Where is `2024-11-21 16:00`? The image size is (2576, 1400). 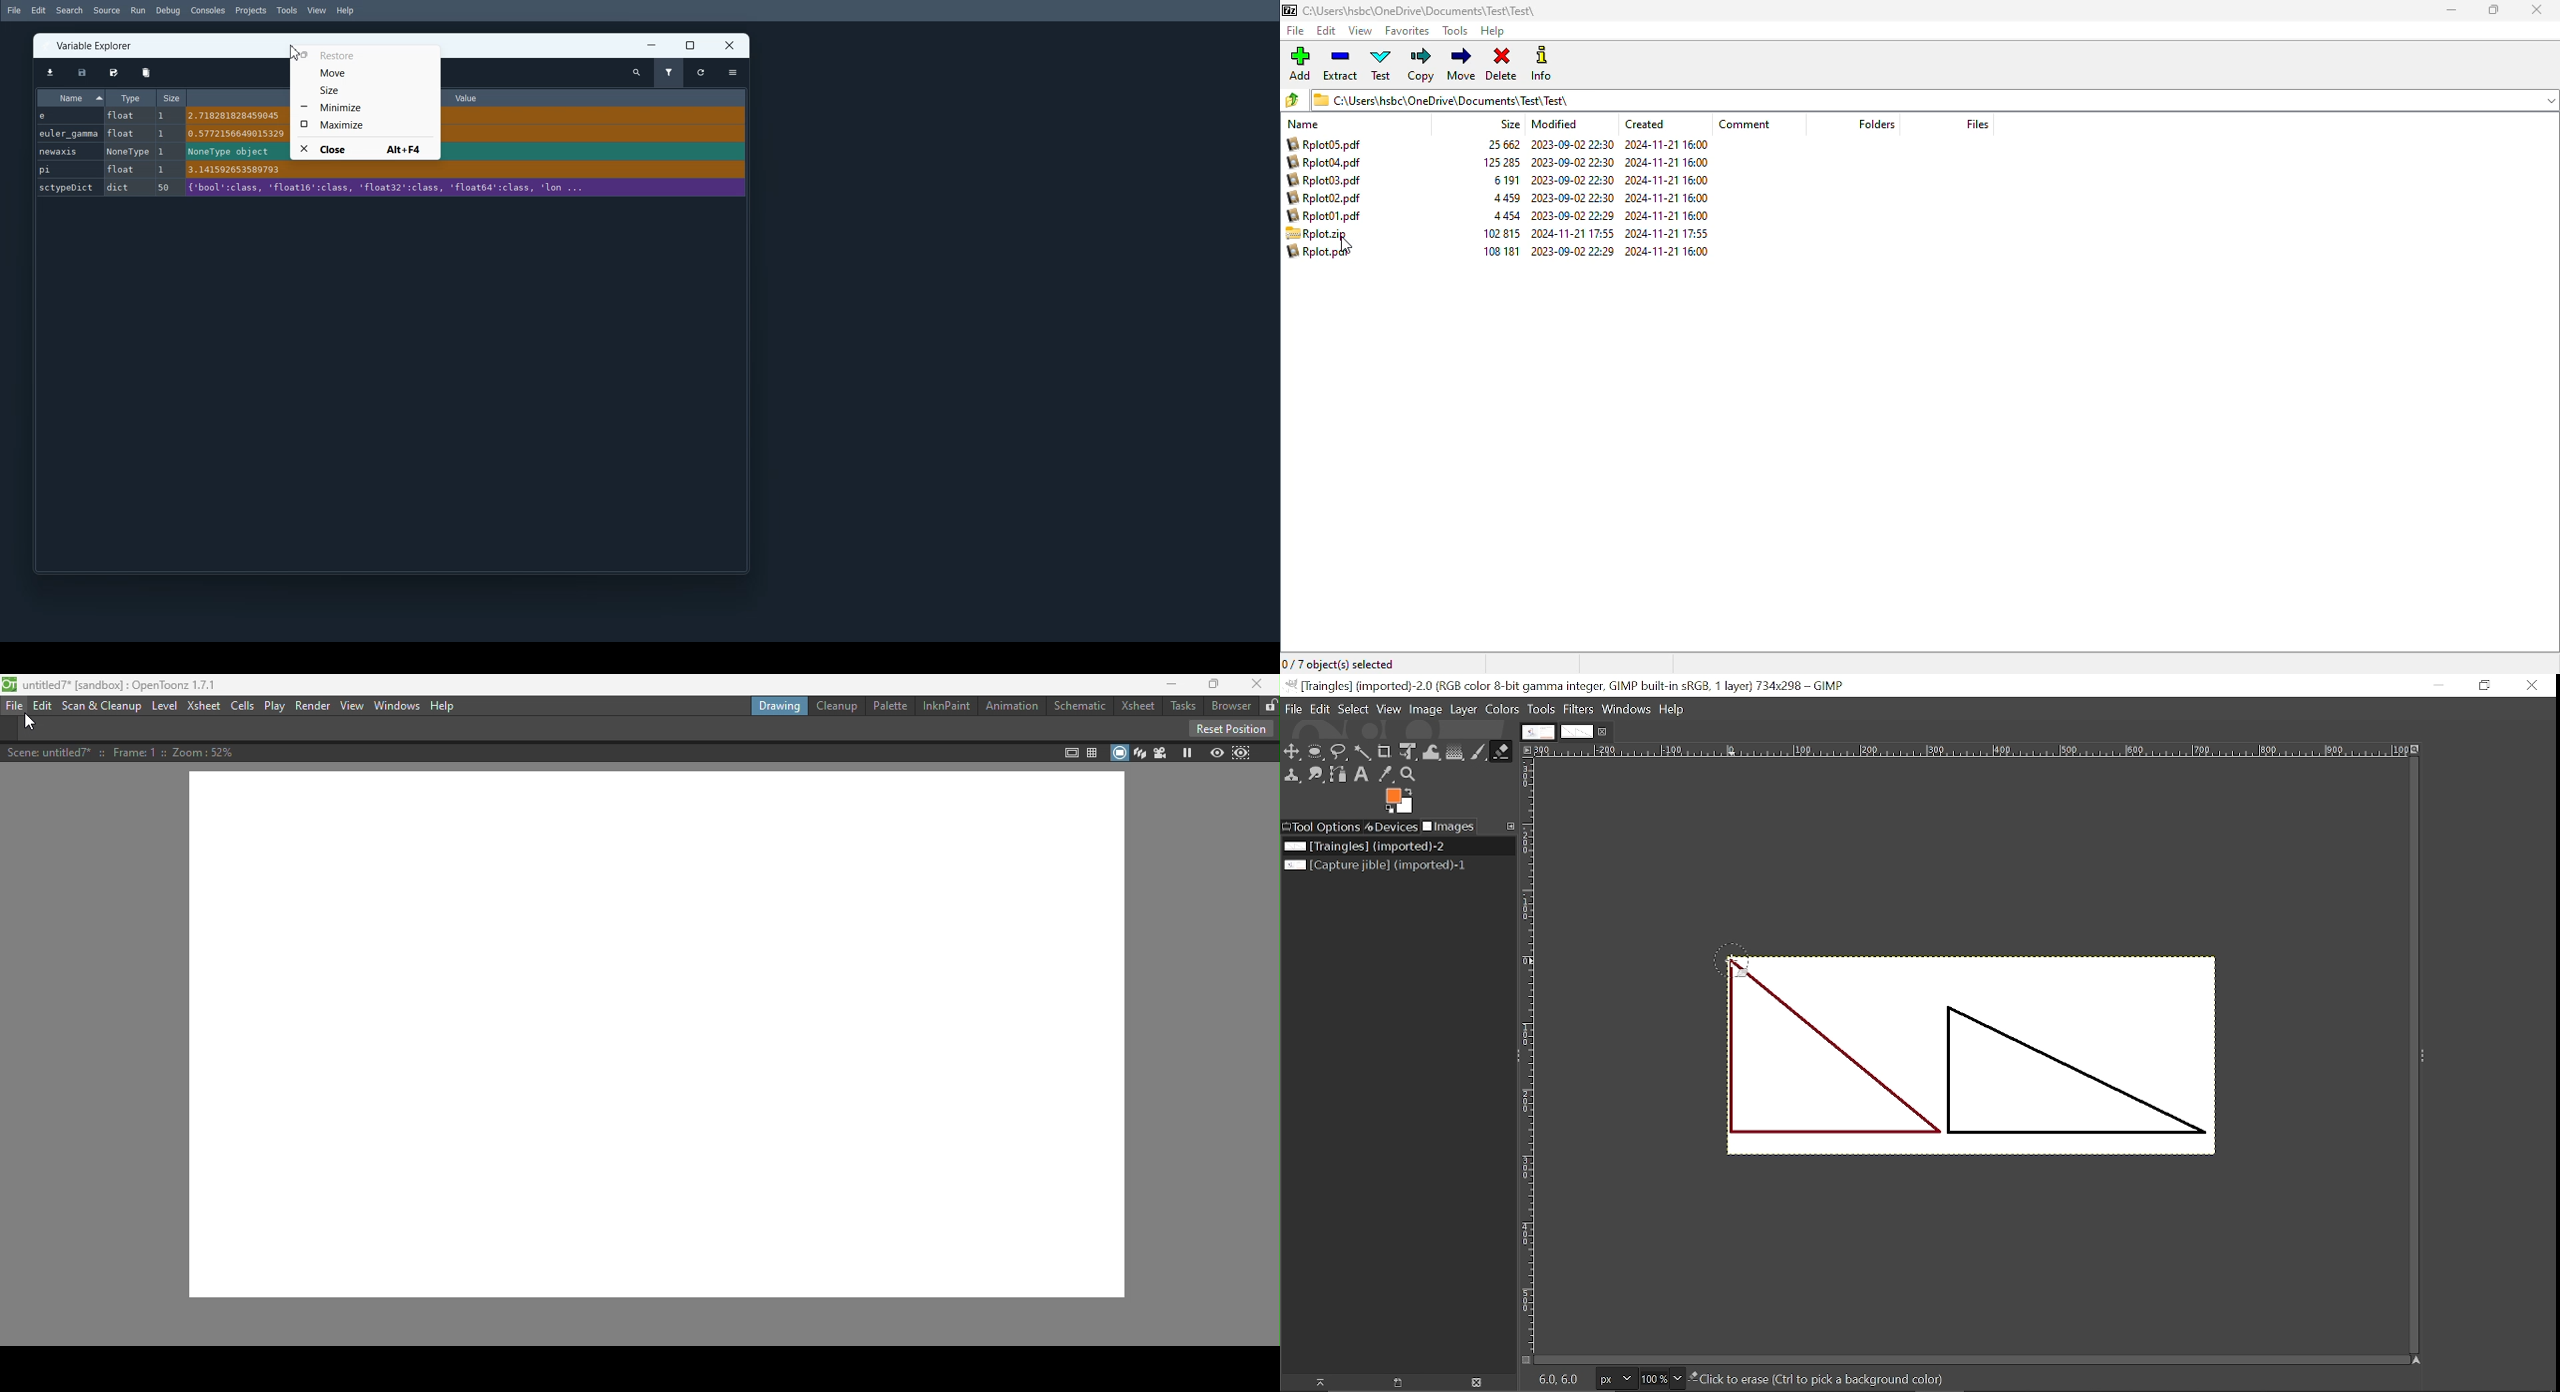
2024-11-21 16:00 is located at coordinates (1668, 252).